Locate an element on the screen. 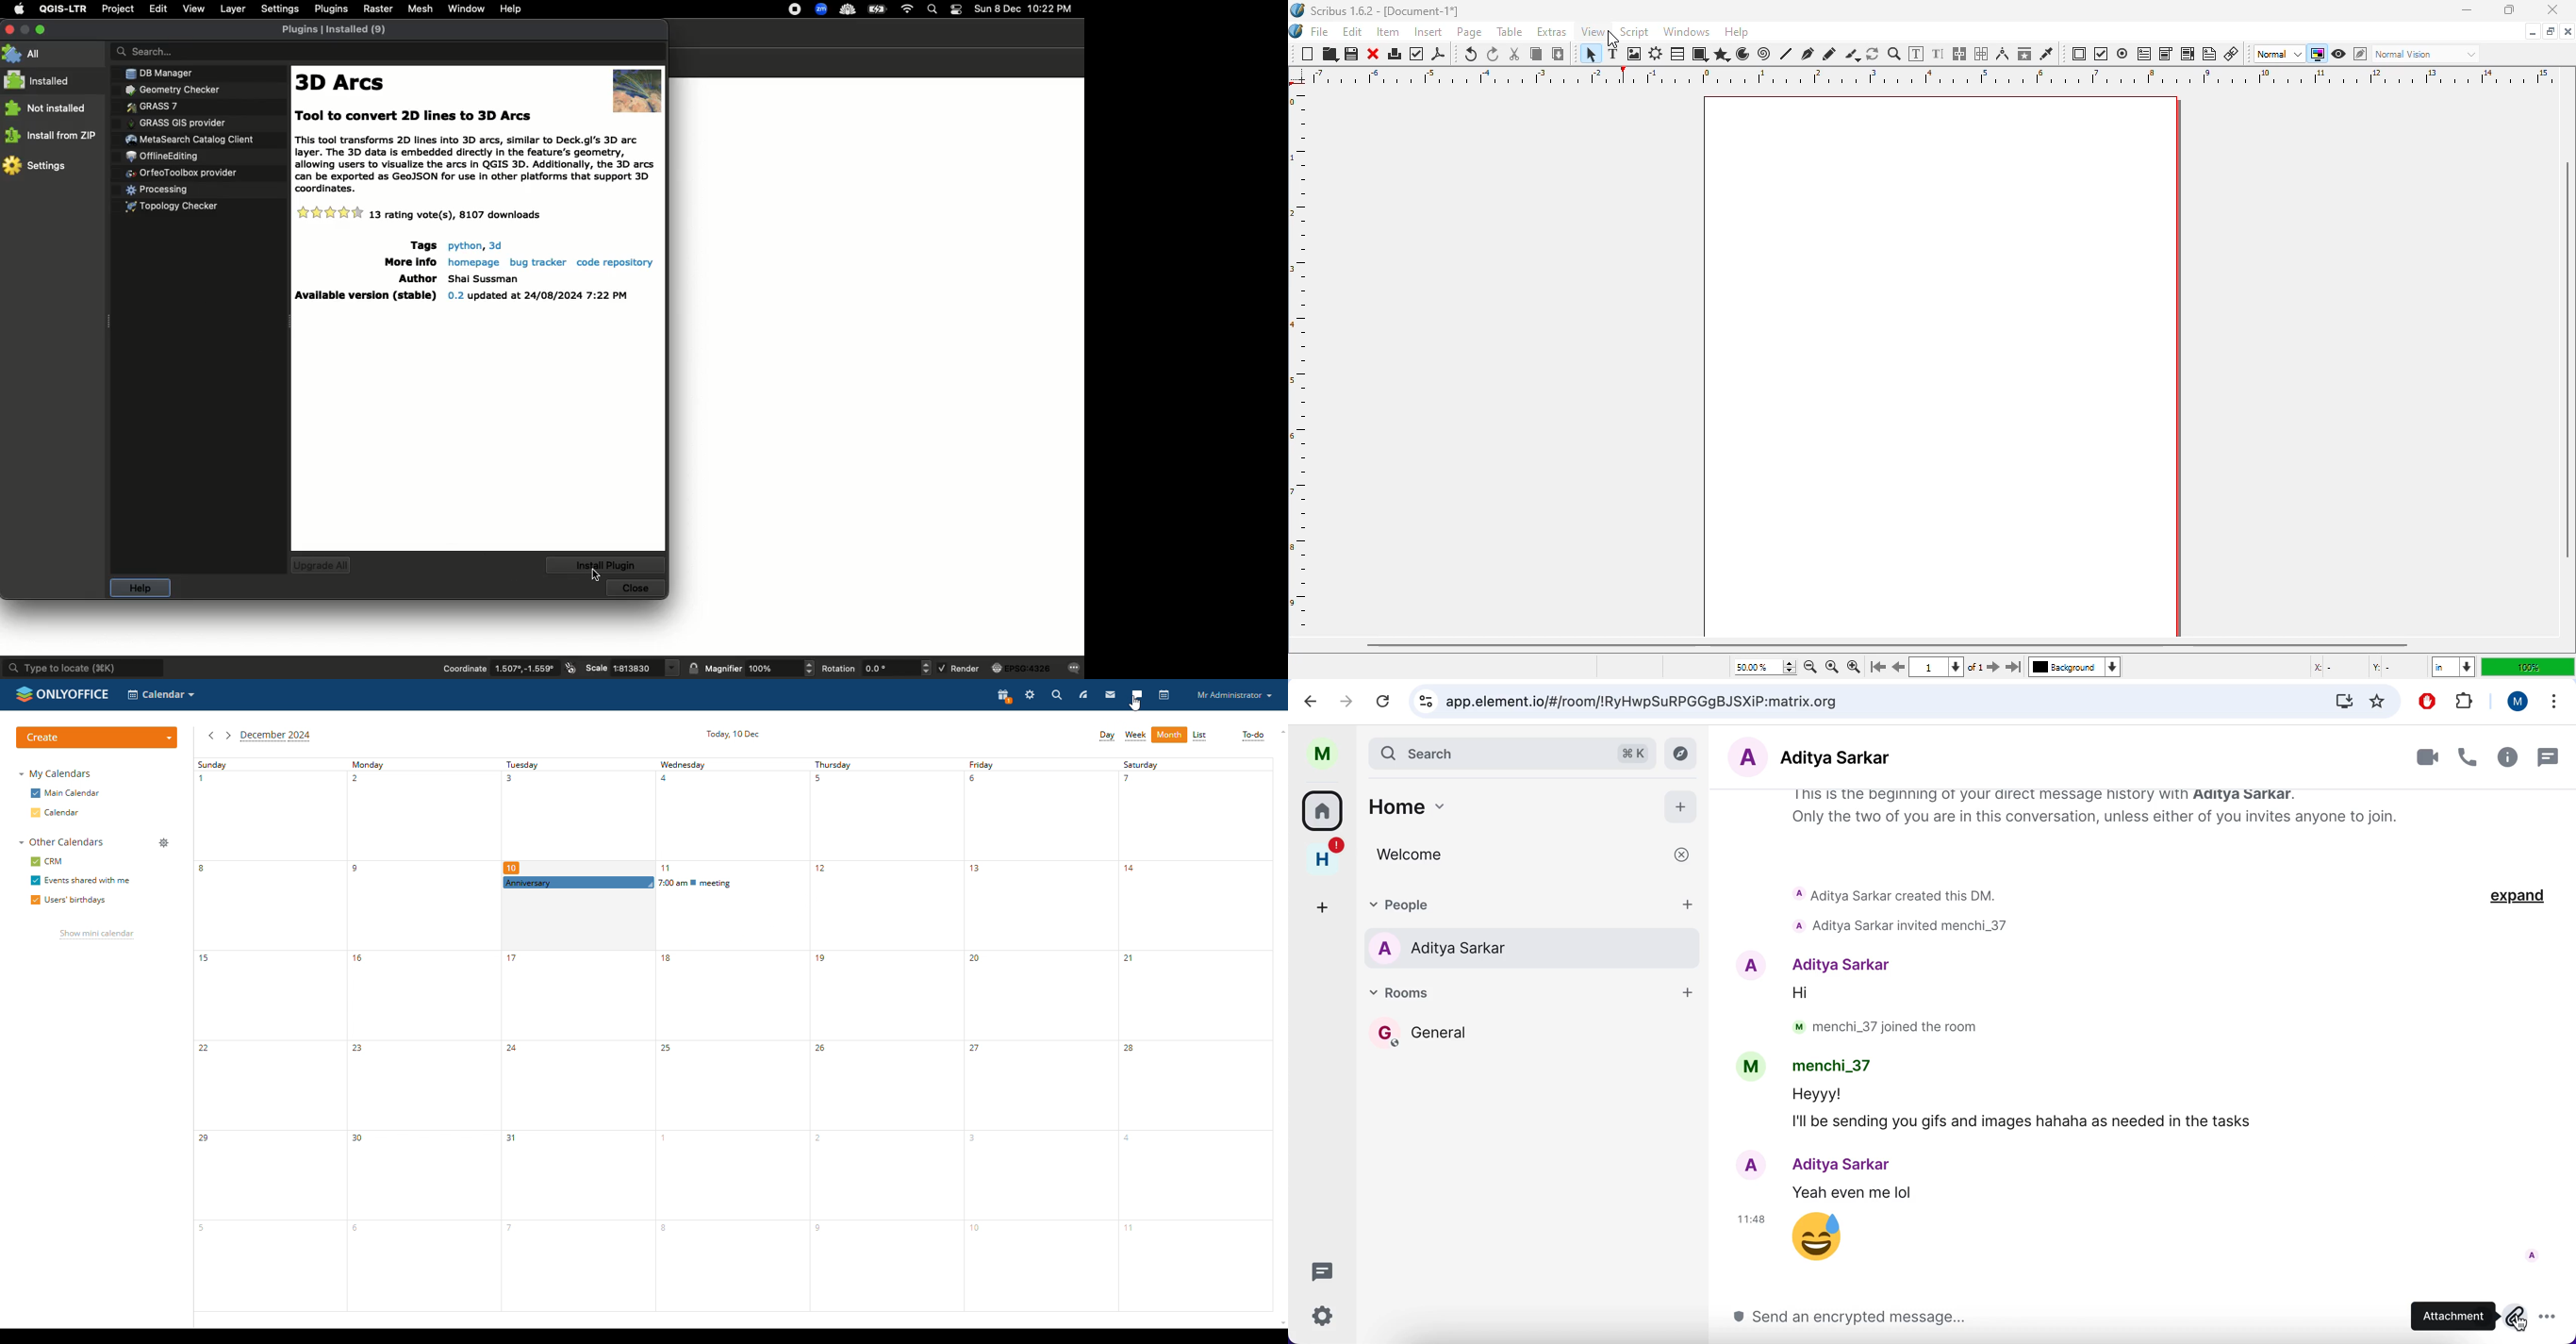 The width and height of the screenshot is (2576, 1344). main calendar is located at coordinates (64, 794).